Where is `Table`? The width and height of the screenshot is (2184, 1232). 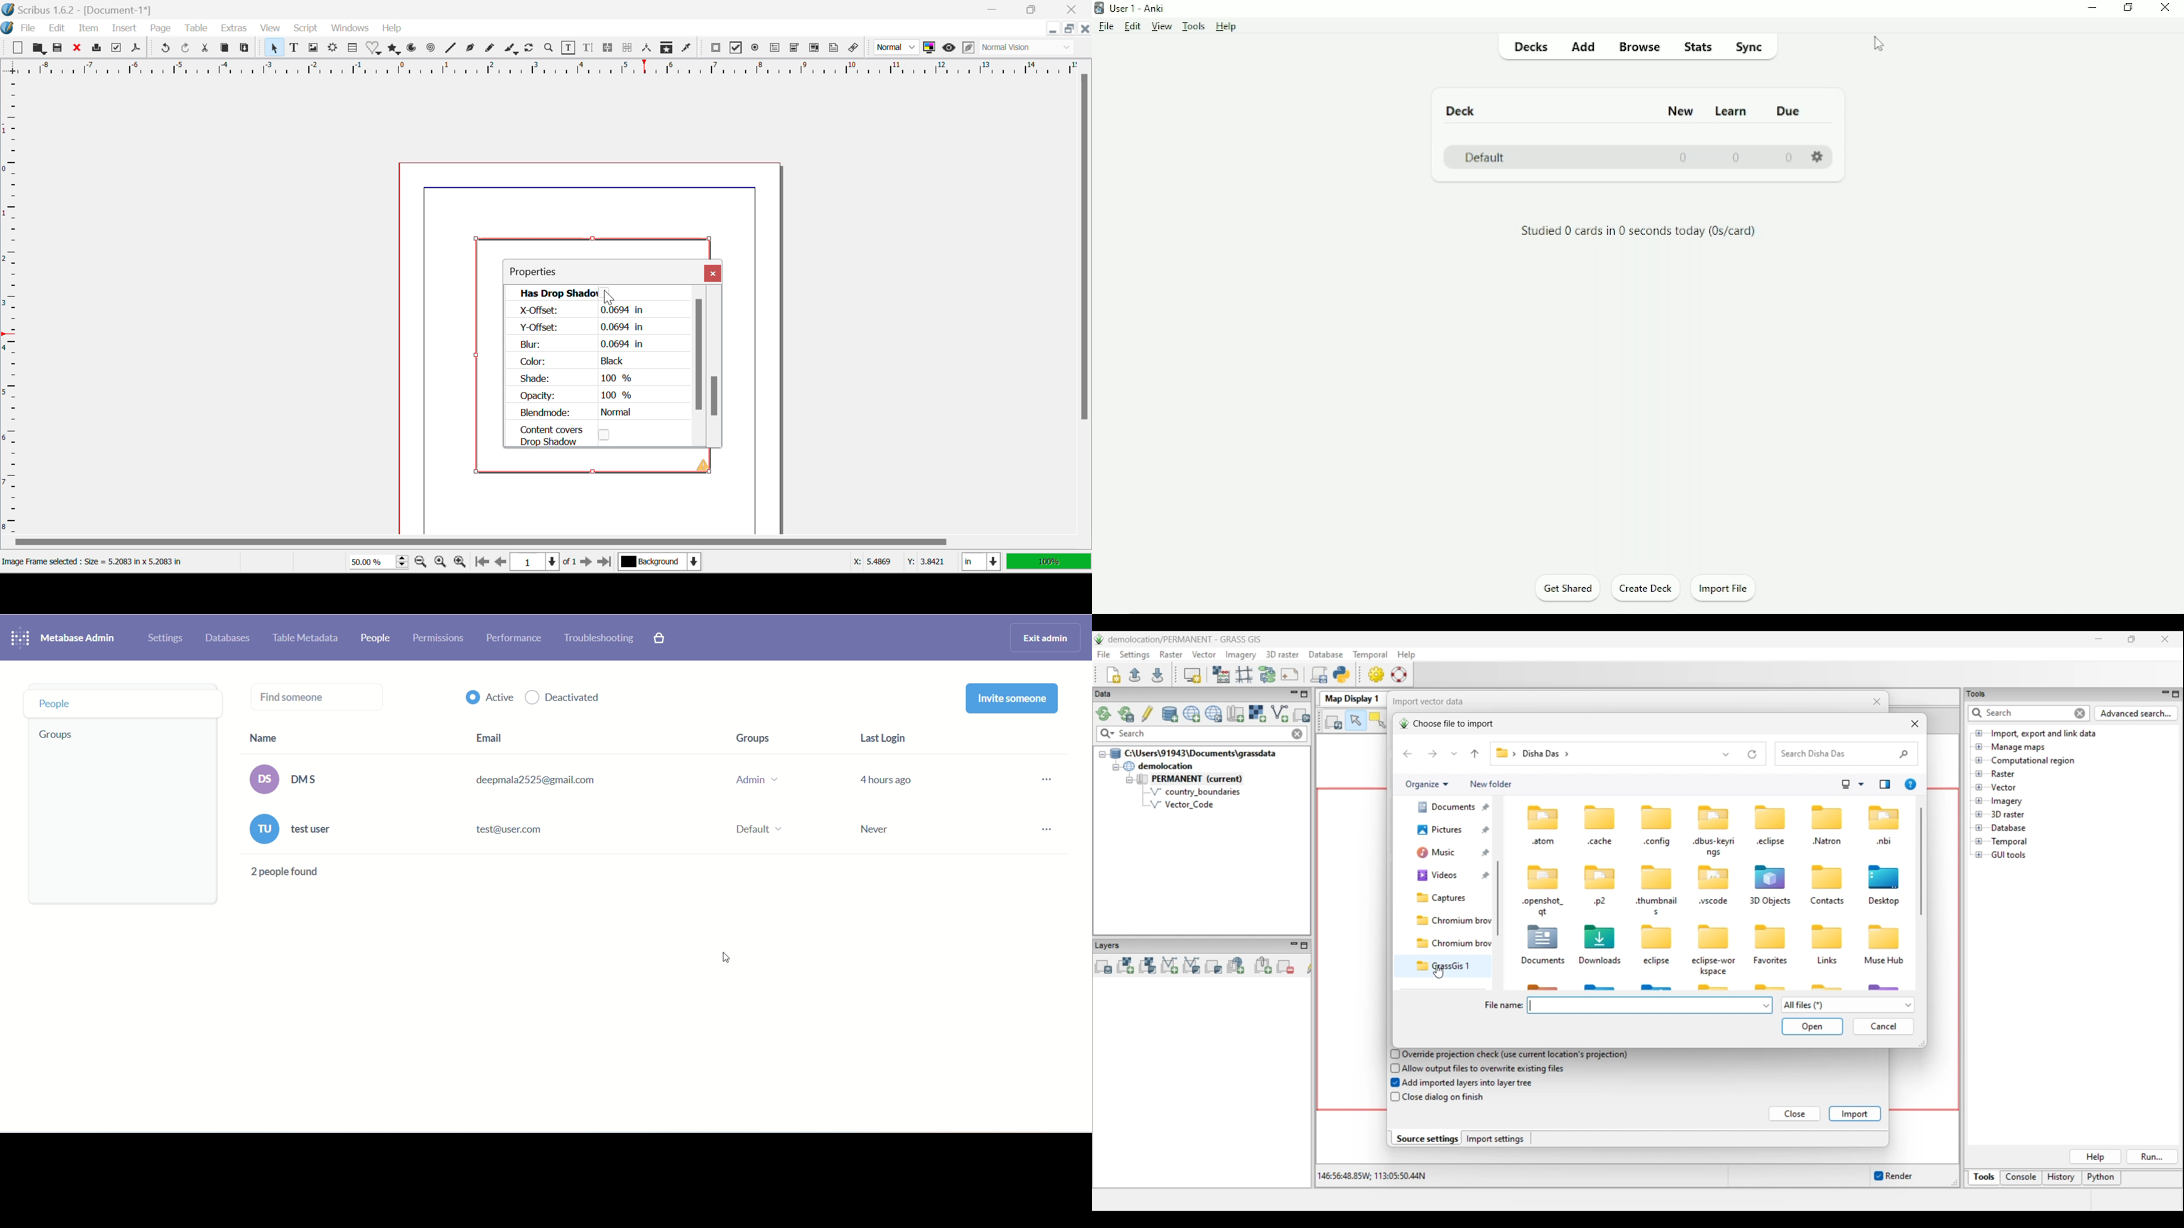 Table is located at coordinates (197, 28).